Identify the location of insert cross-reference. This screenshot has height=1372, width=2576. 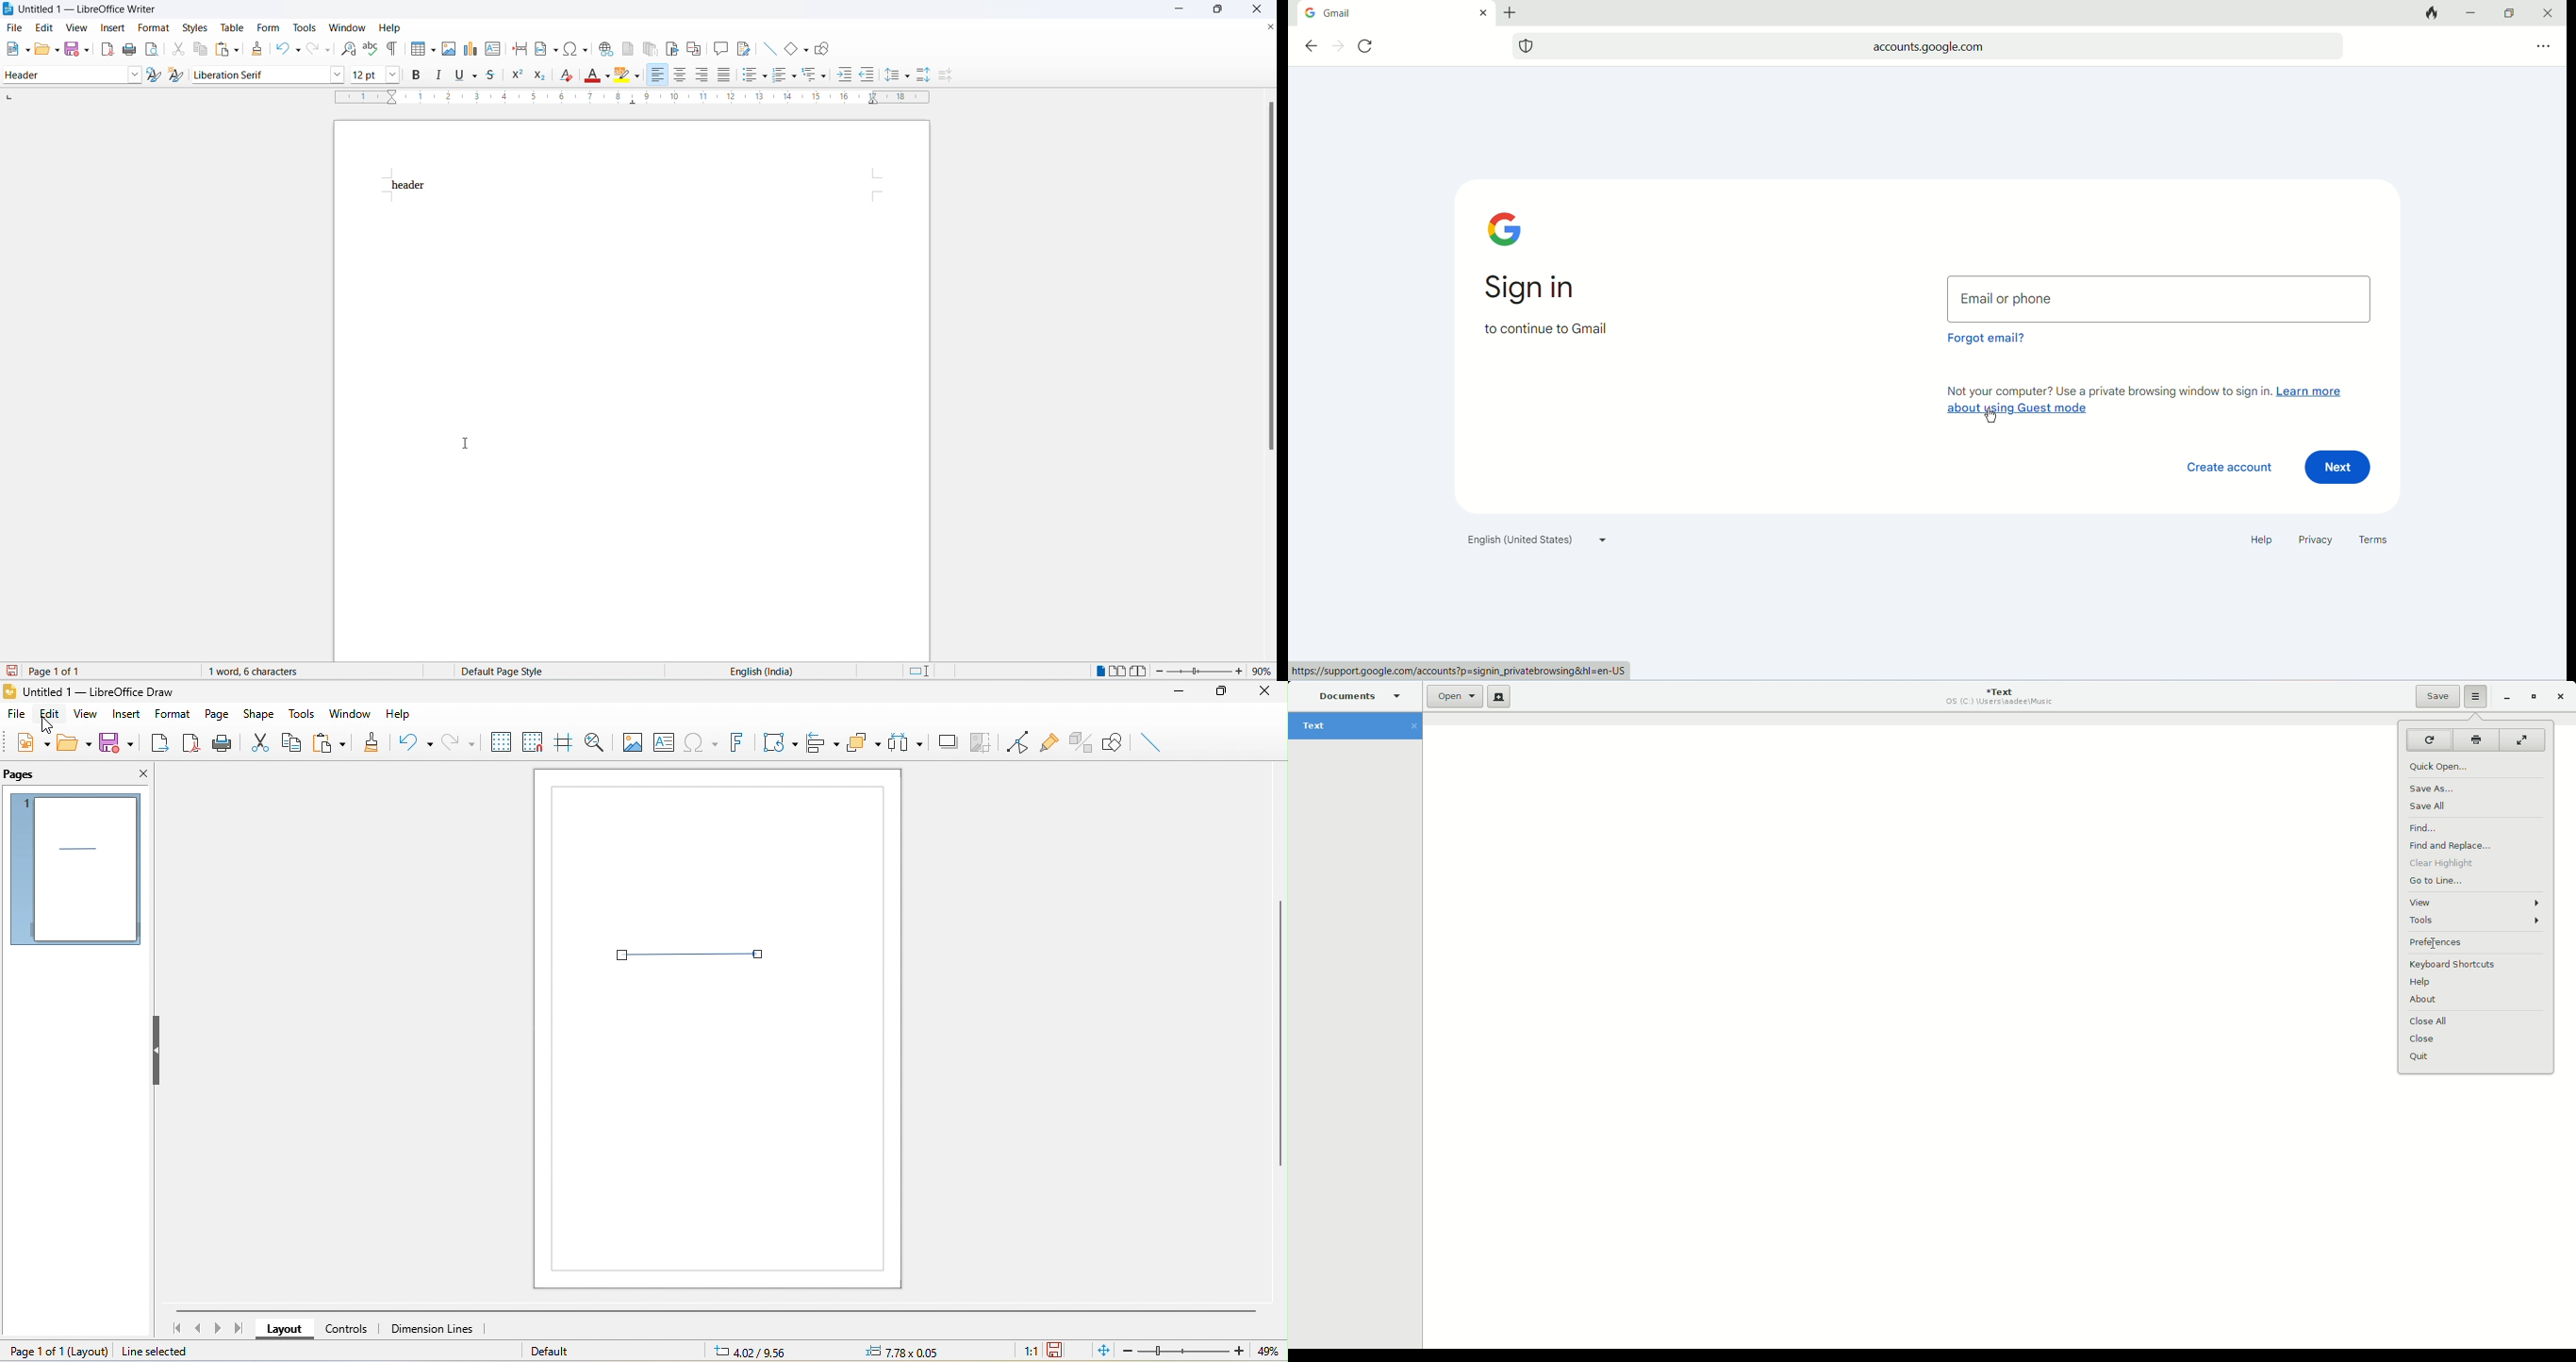
(695, 46).